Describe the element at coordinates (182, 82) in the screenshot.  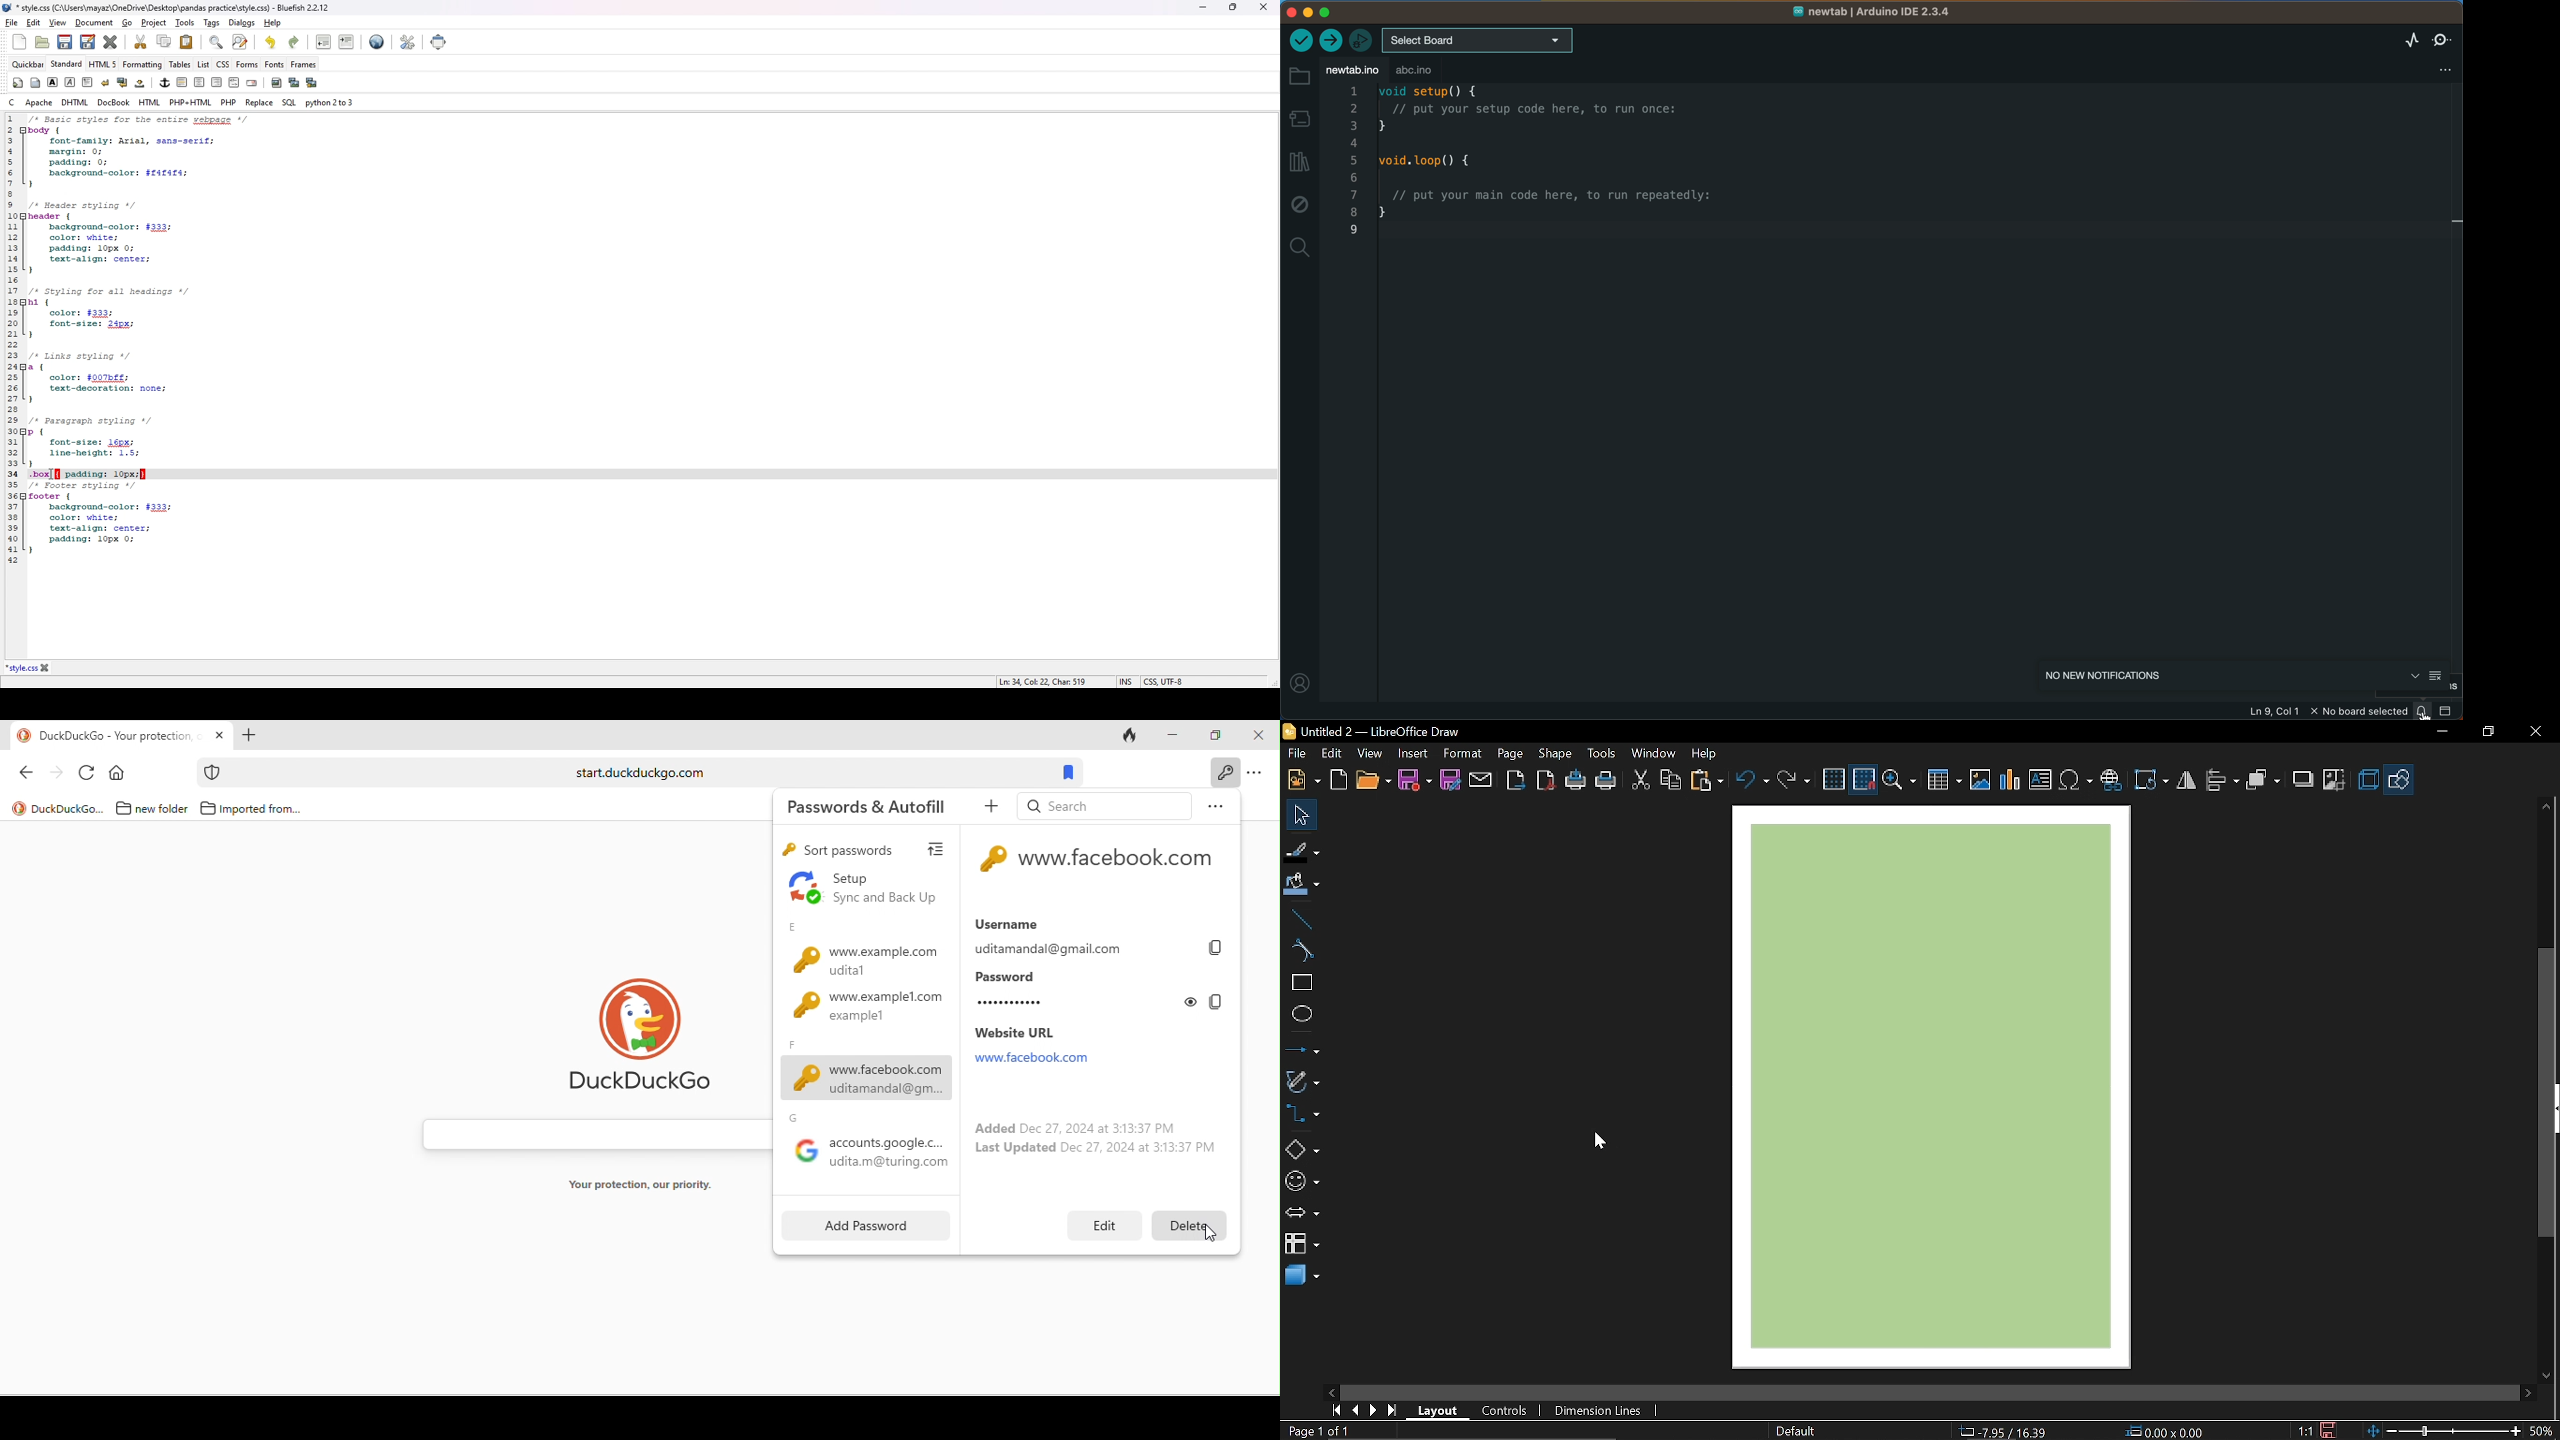
I see `right indent` at that location.